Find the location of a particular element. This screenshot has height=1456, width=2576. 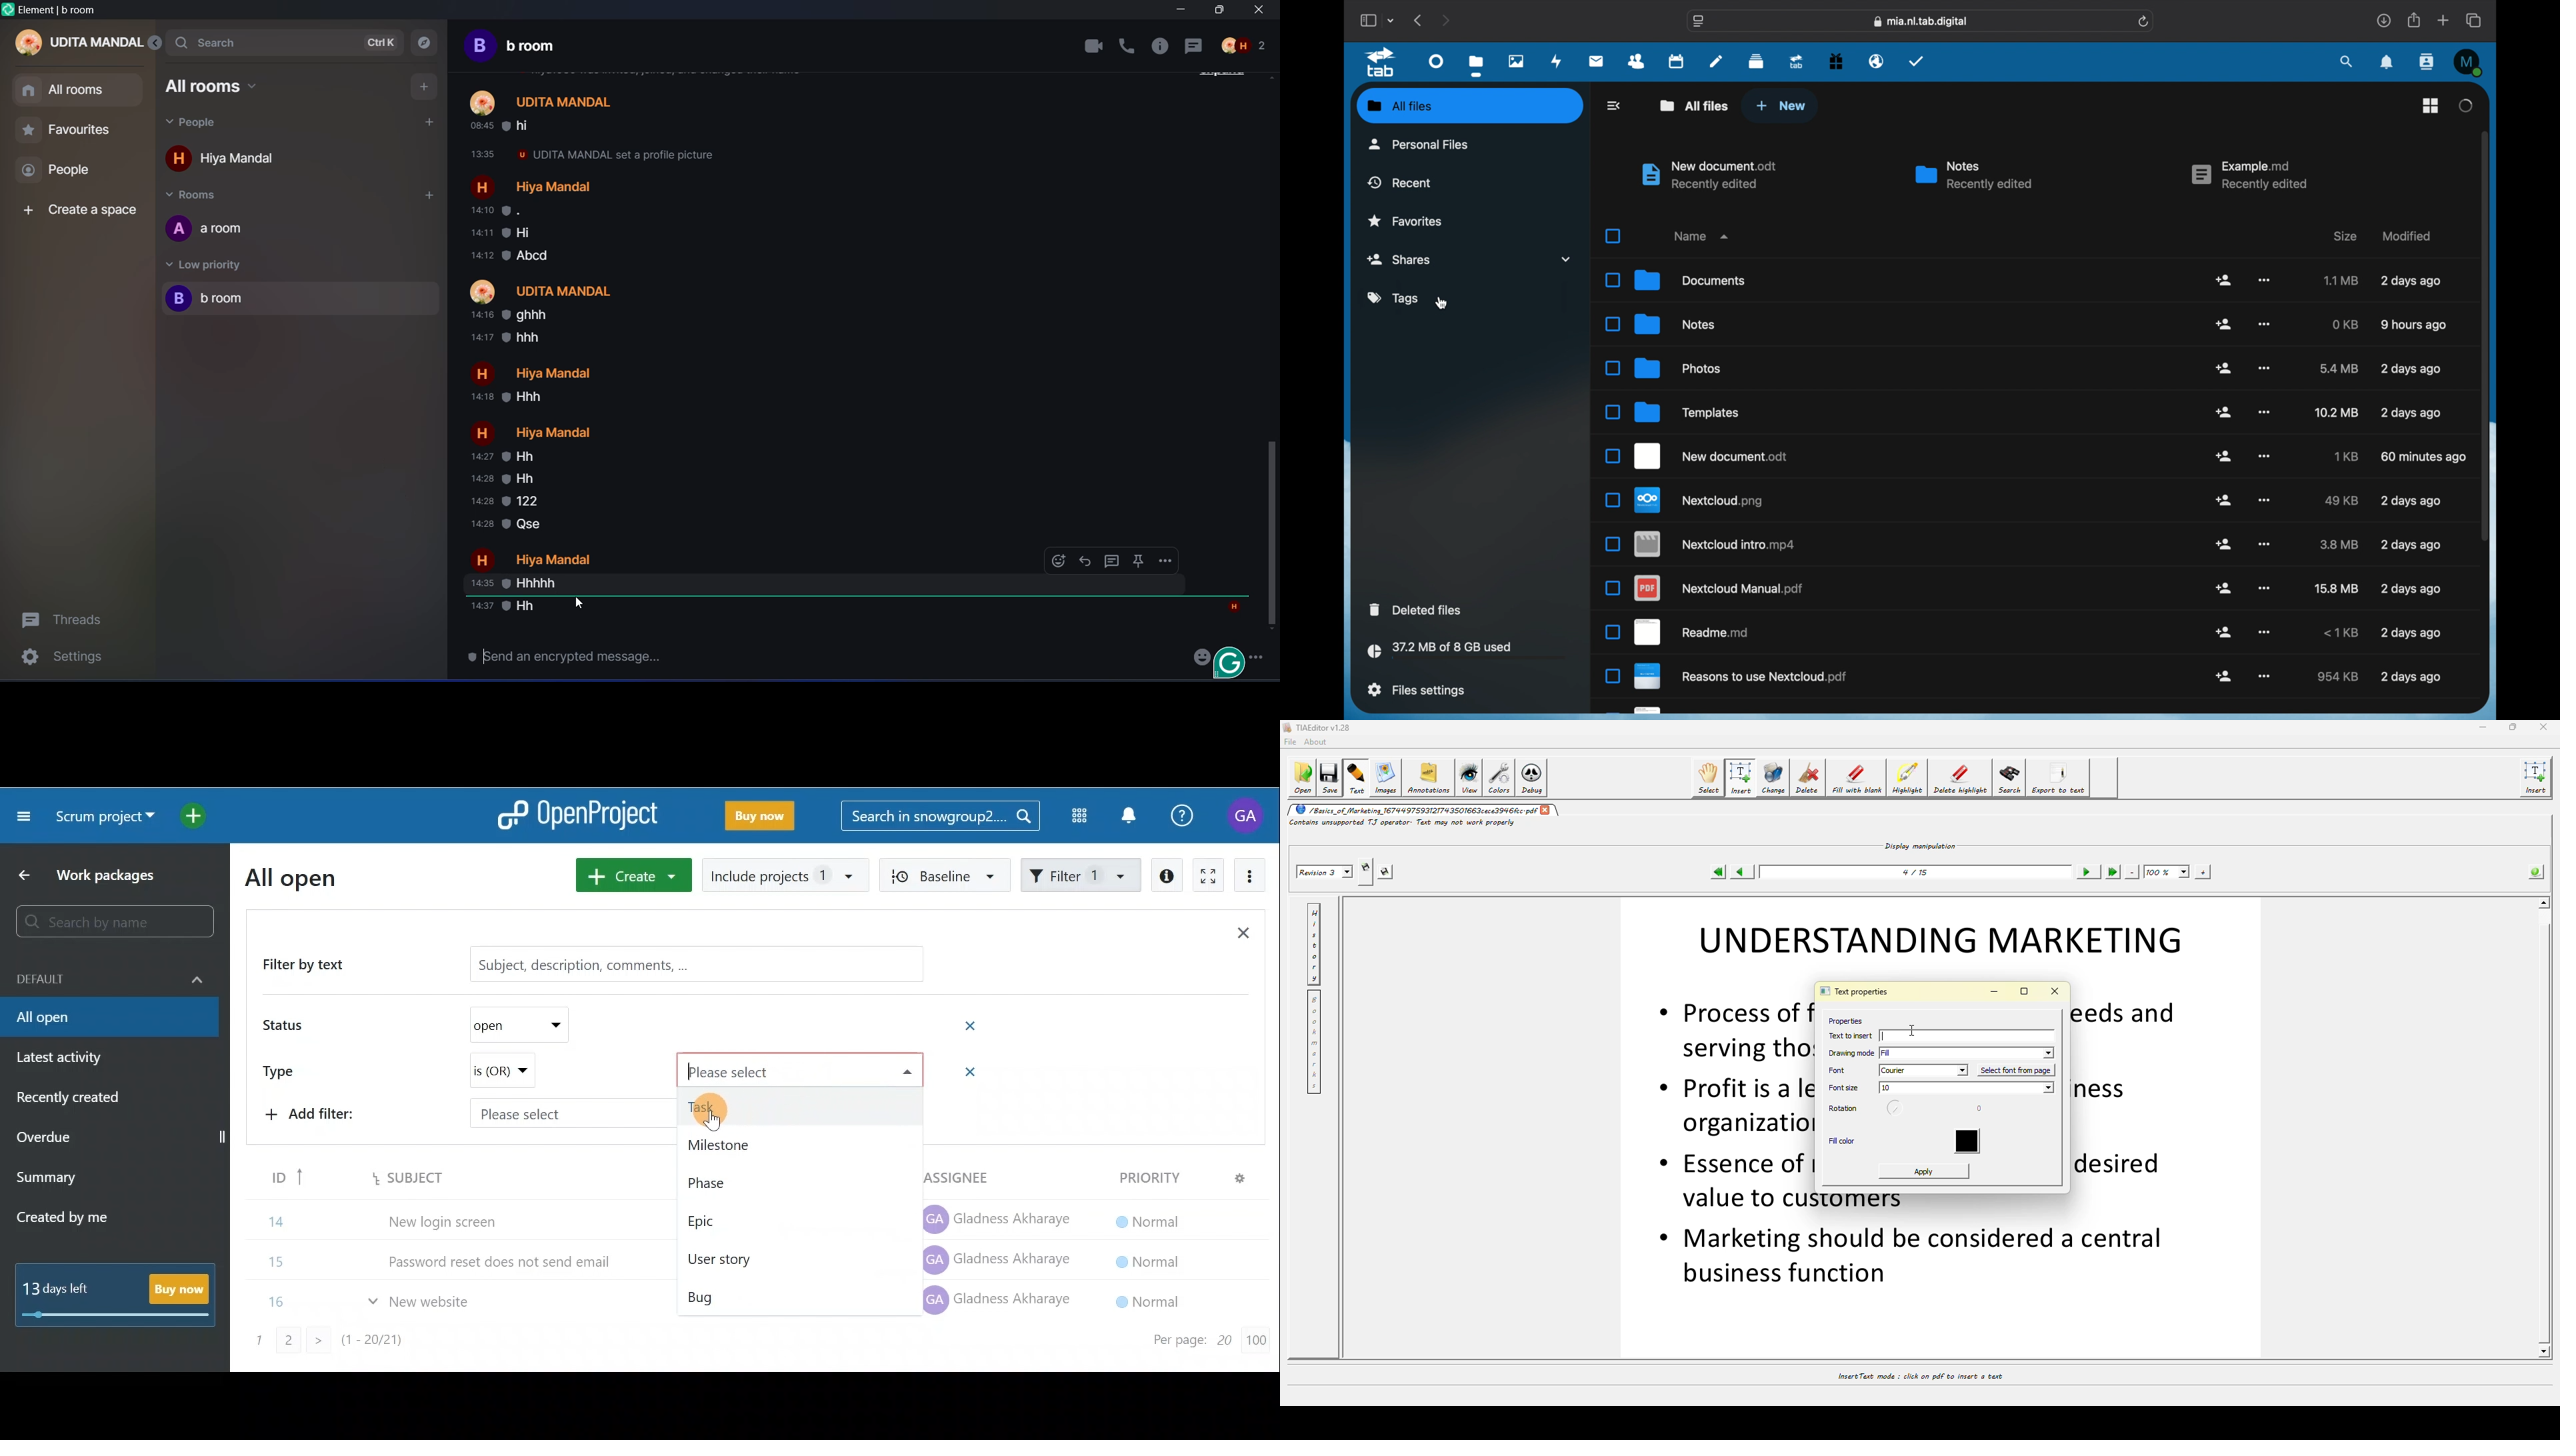

tags is located at coordinates (1393, 298).